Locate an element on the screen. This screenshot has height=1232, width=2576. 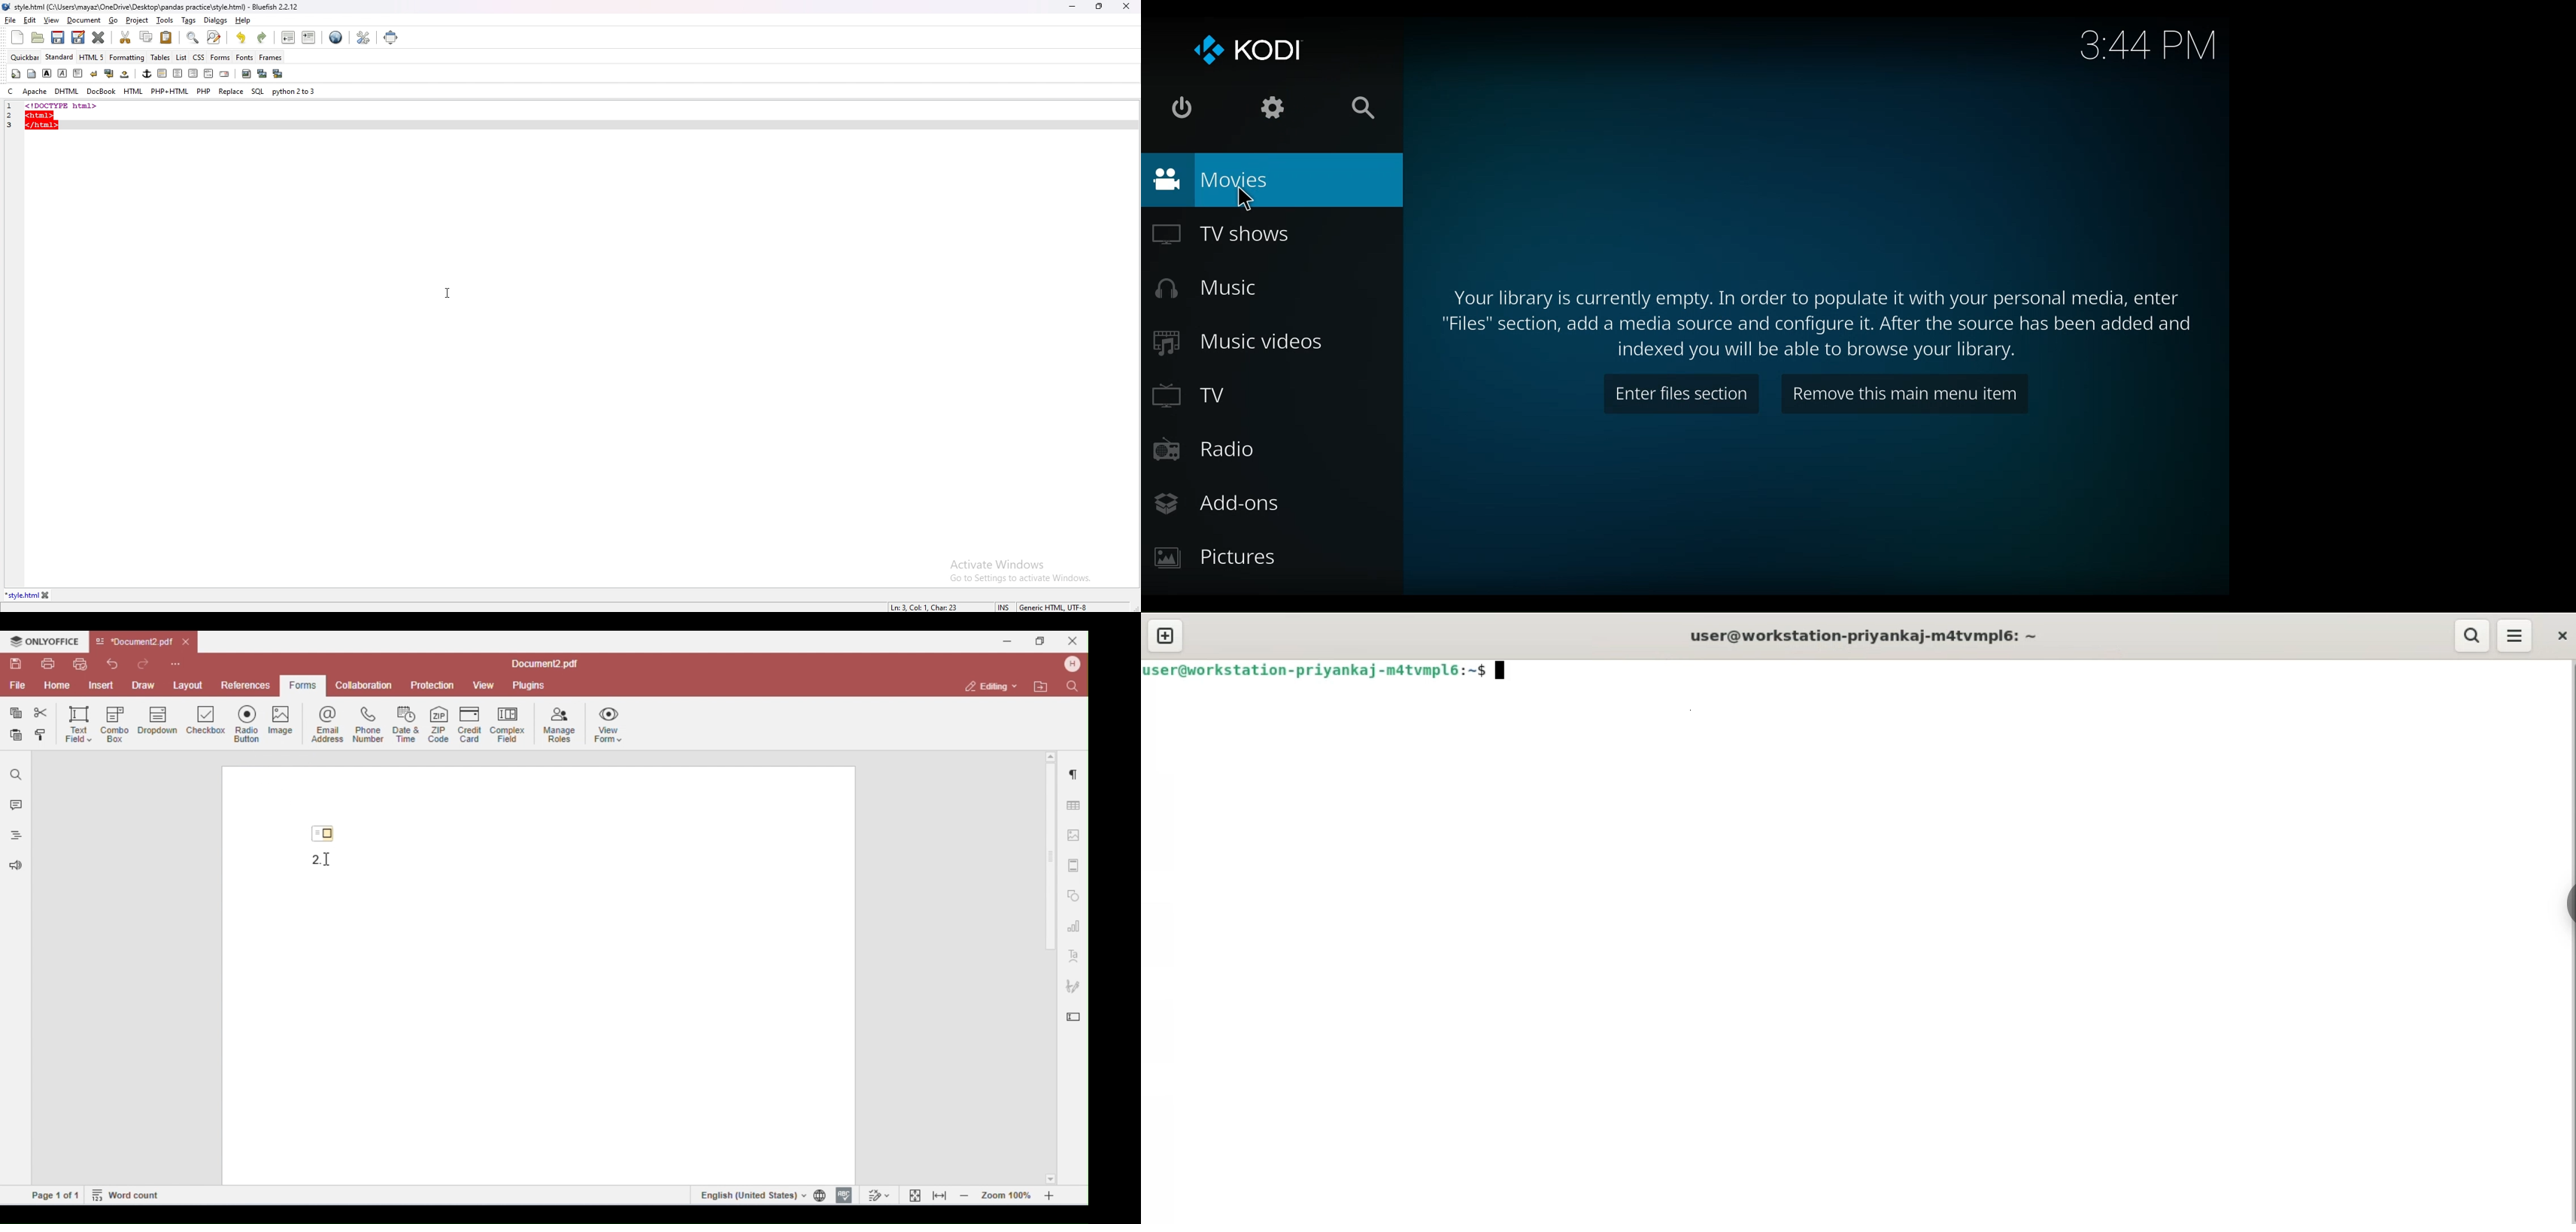
Remove this main menu item is located at coordinates (1906, 393).